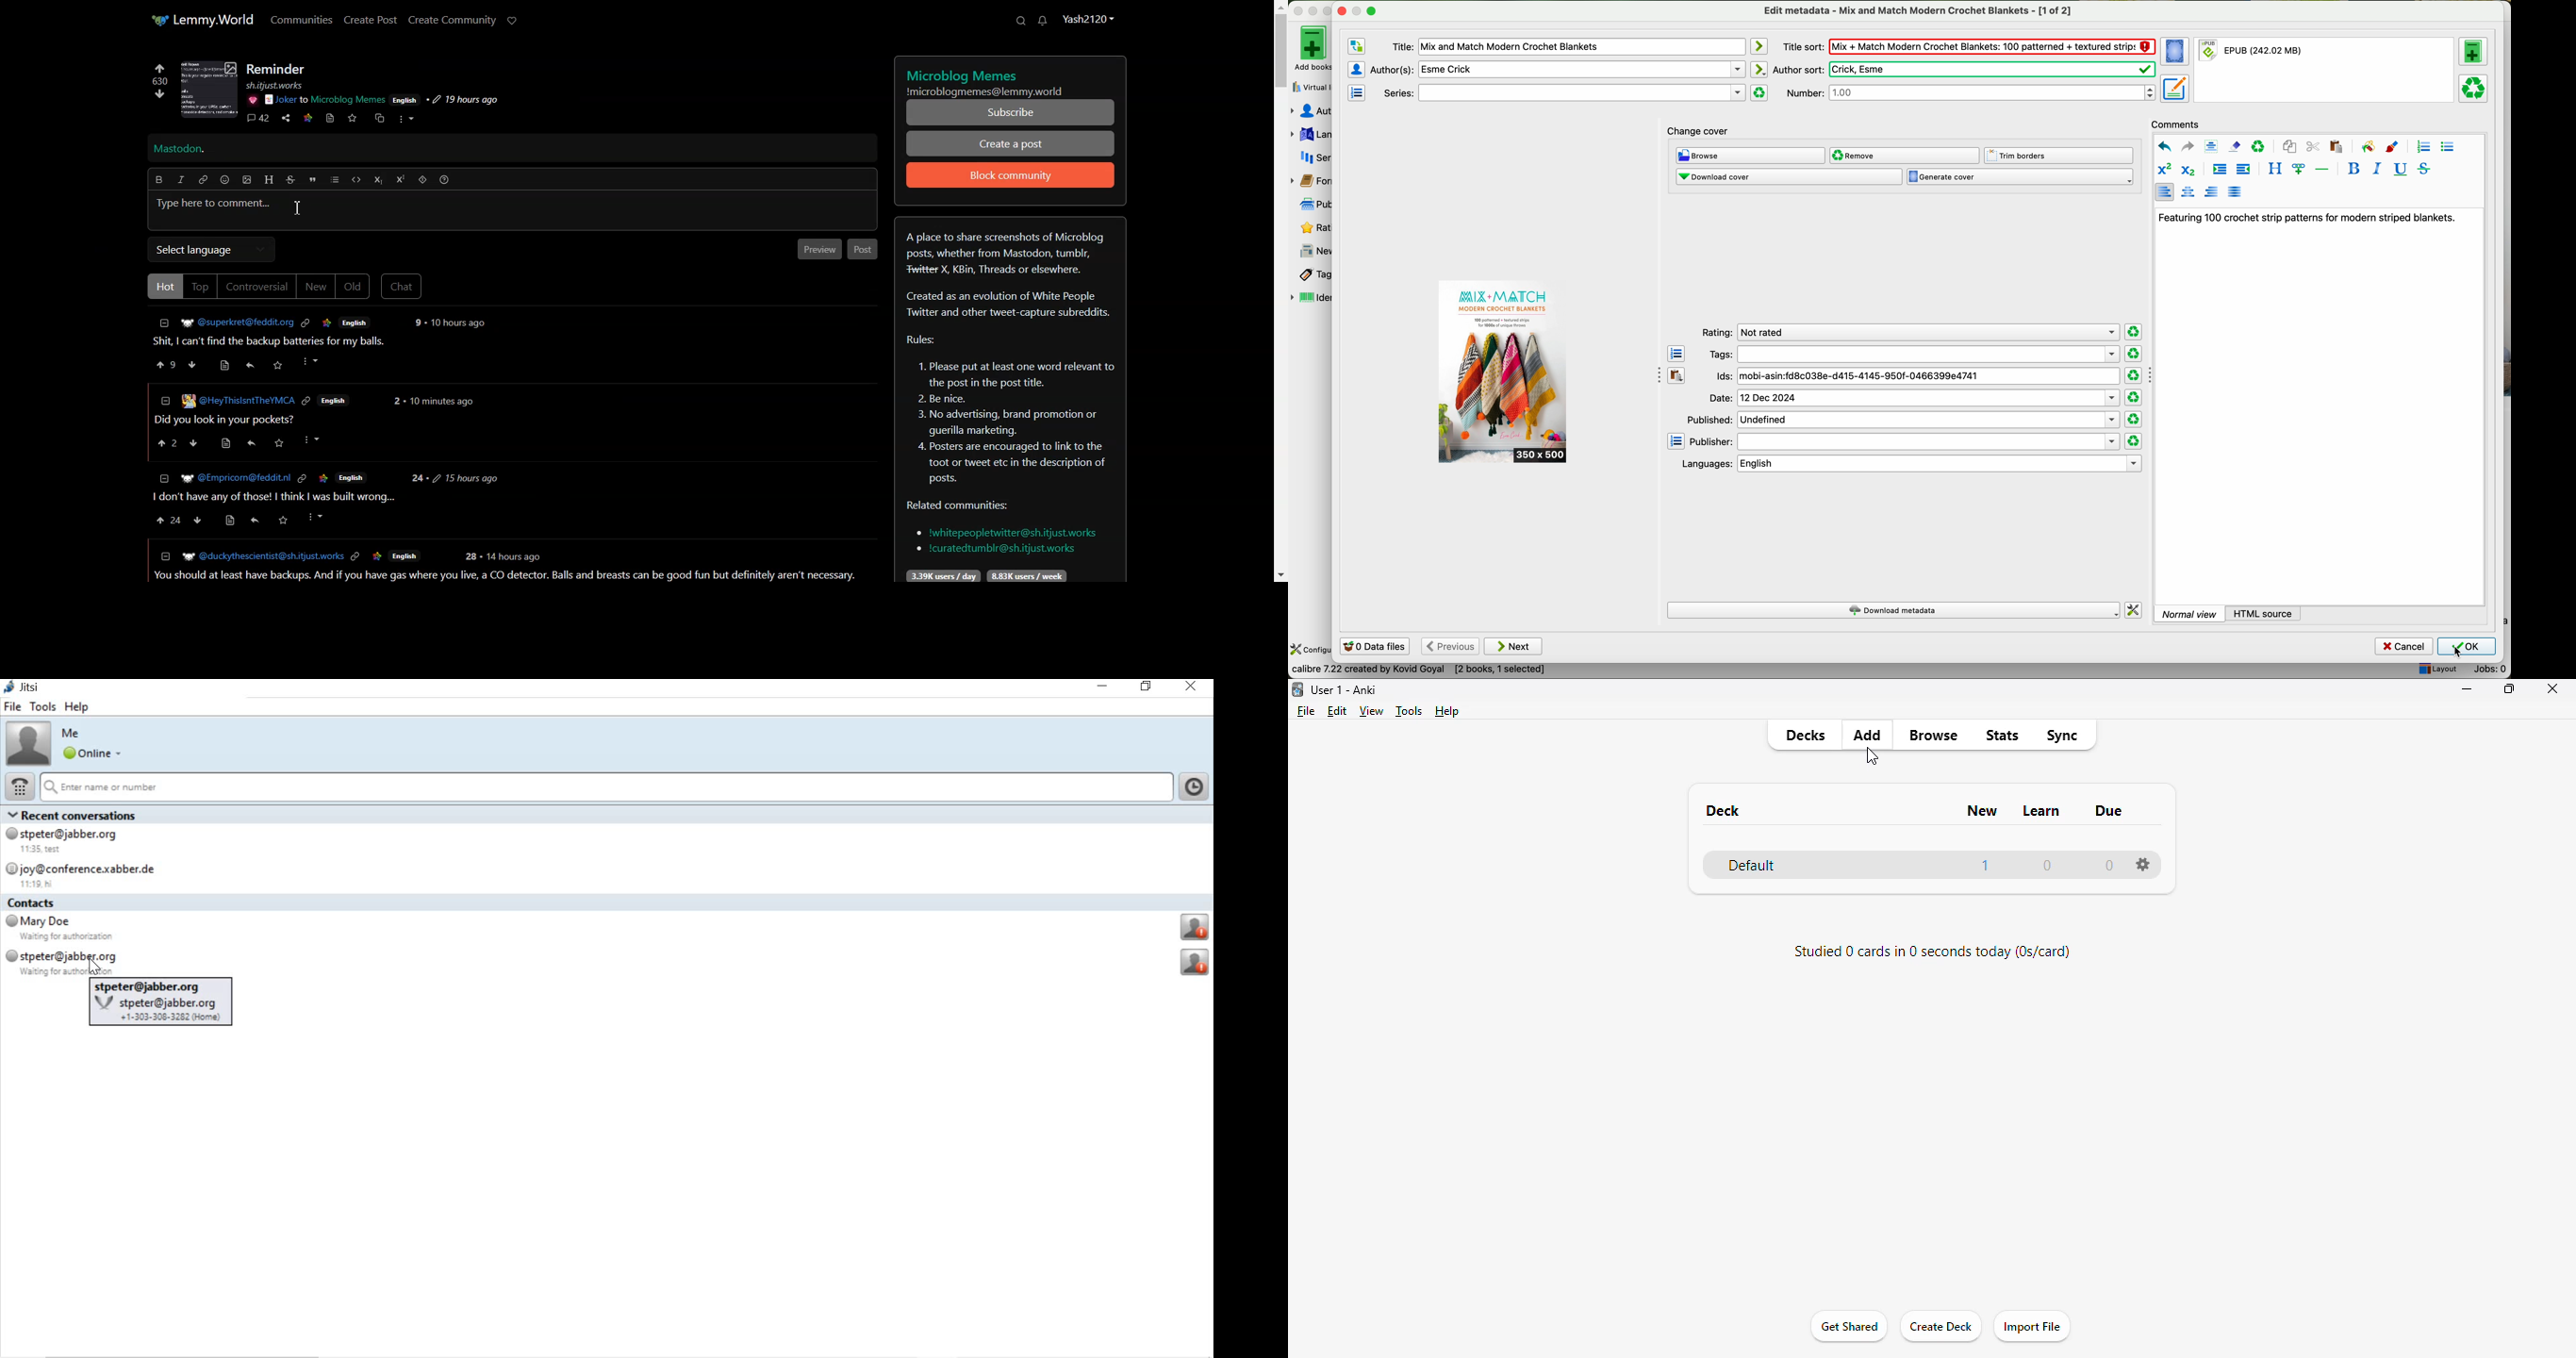 This screenshot has height=1372, width=2576. I want to click on date, so click(1914, 398).